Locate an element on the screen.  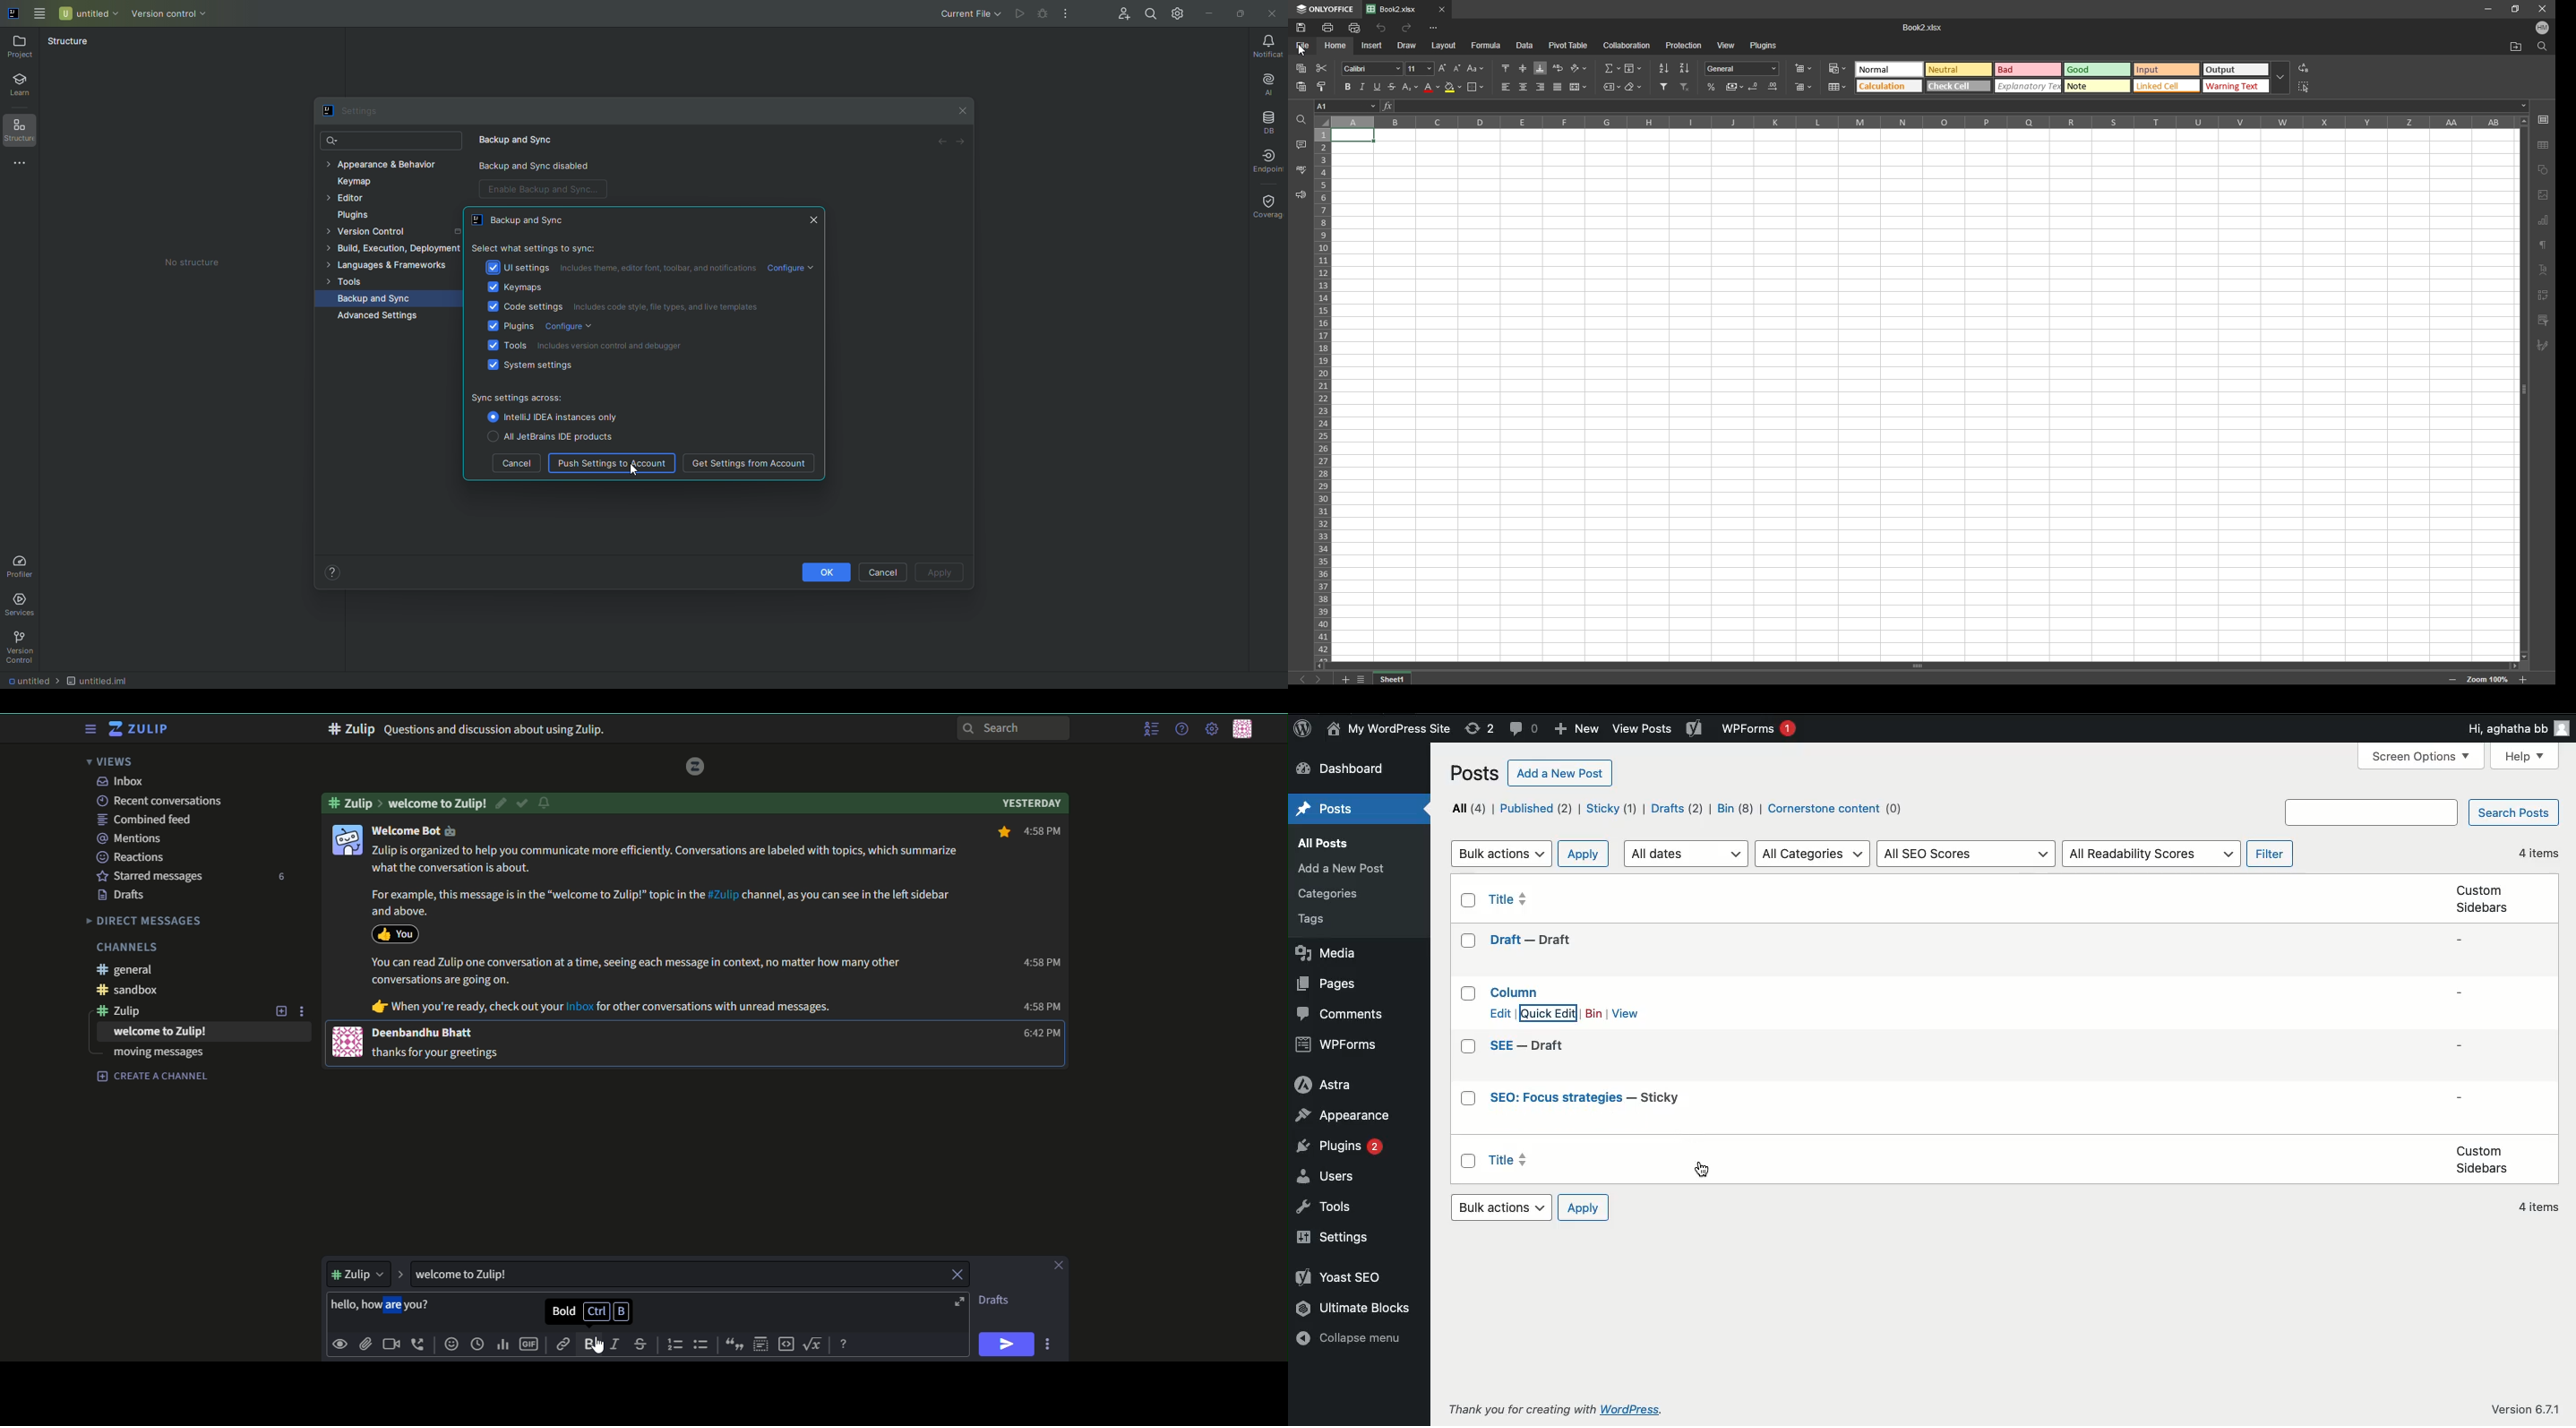
previous is located at coordinates (1303, 680).